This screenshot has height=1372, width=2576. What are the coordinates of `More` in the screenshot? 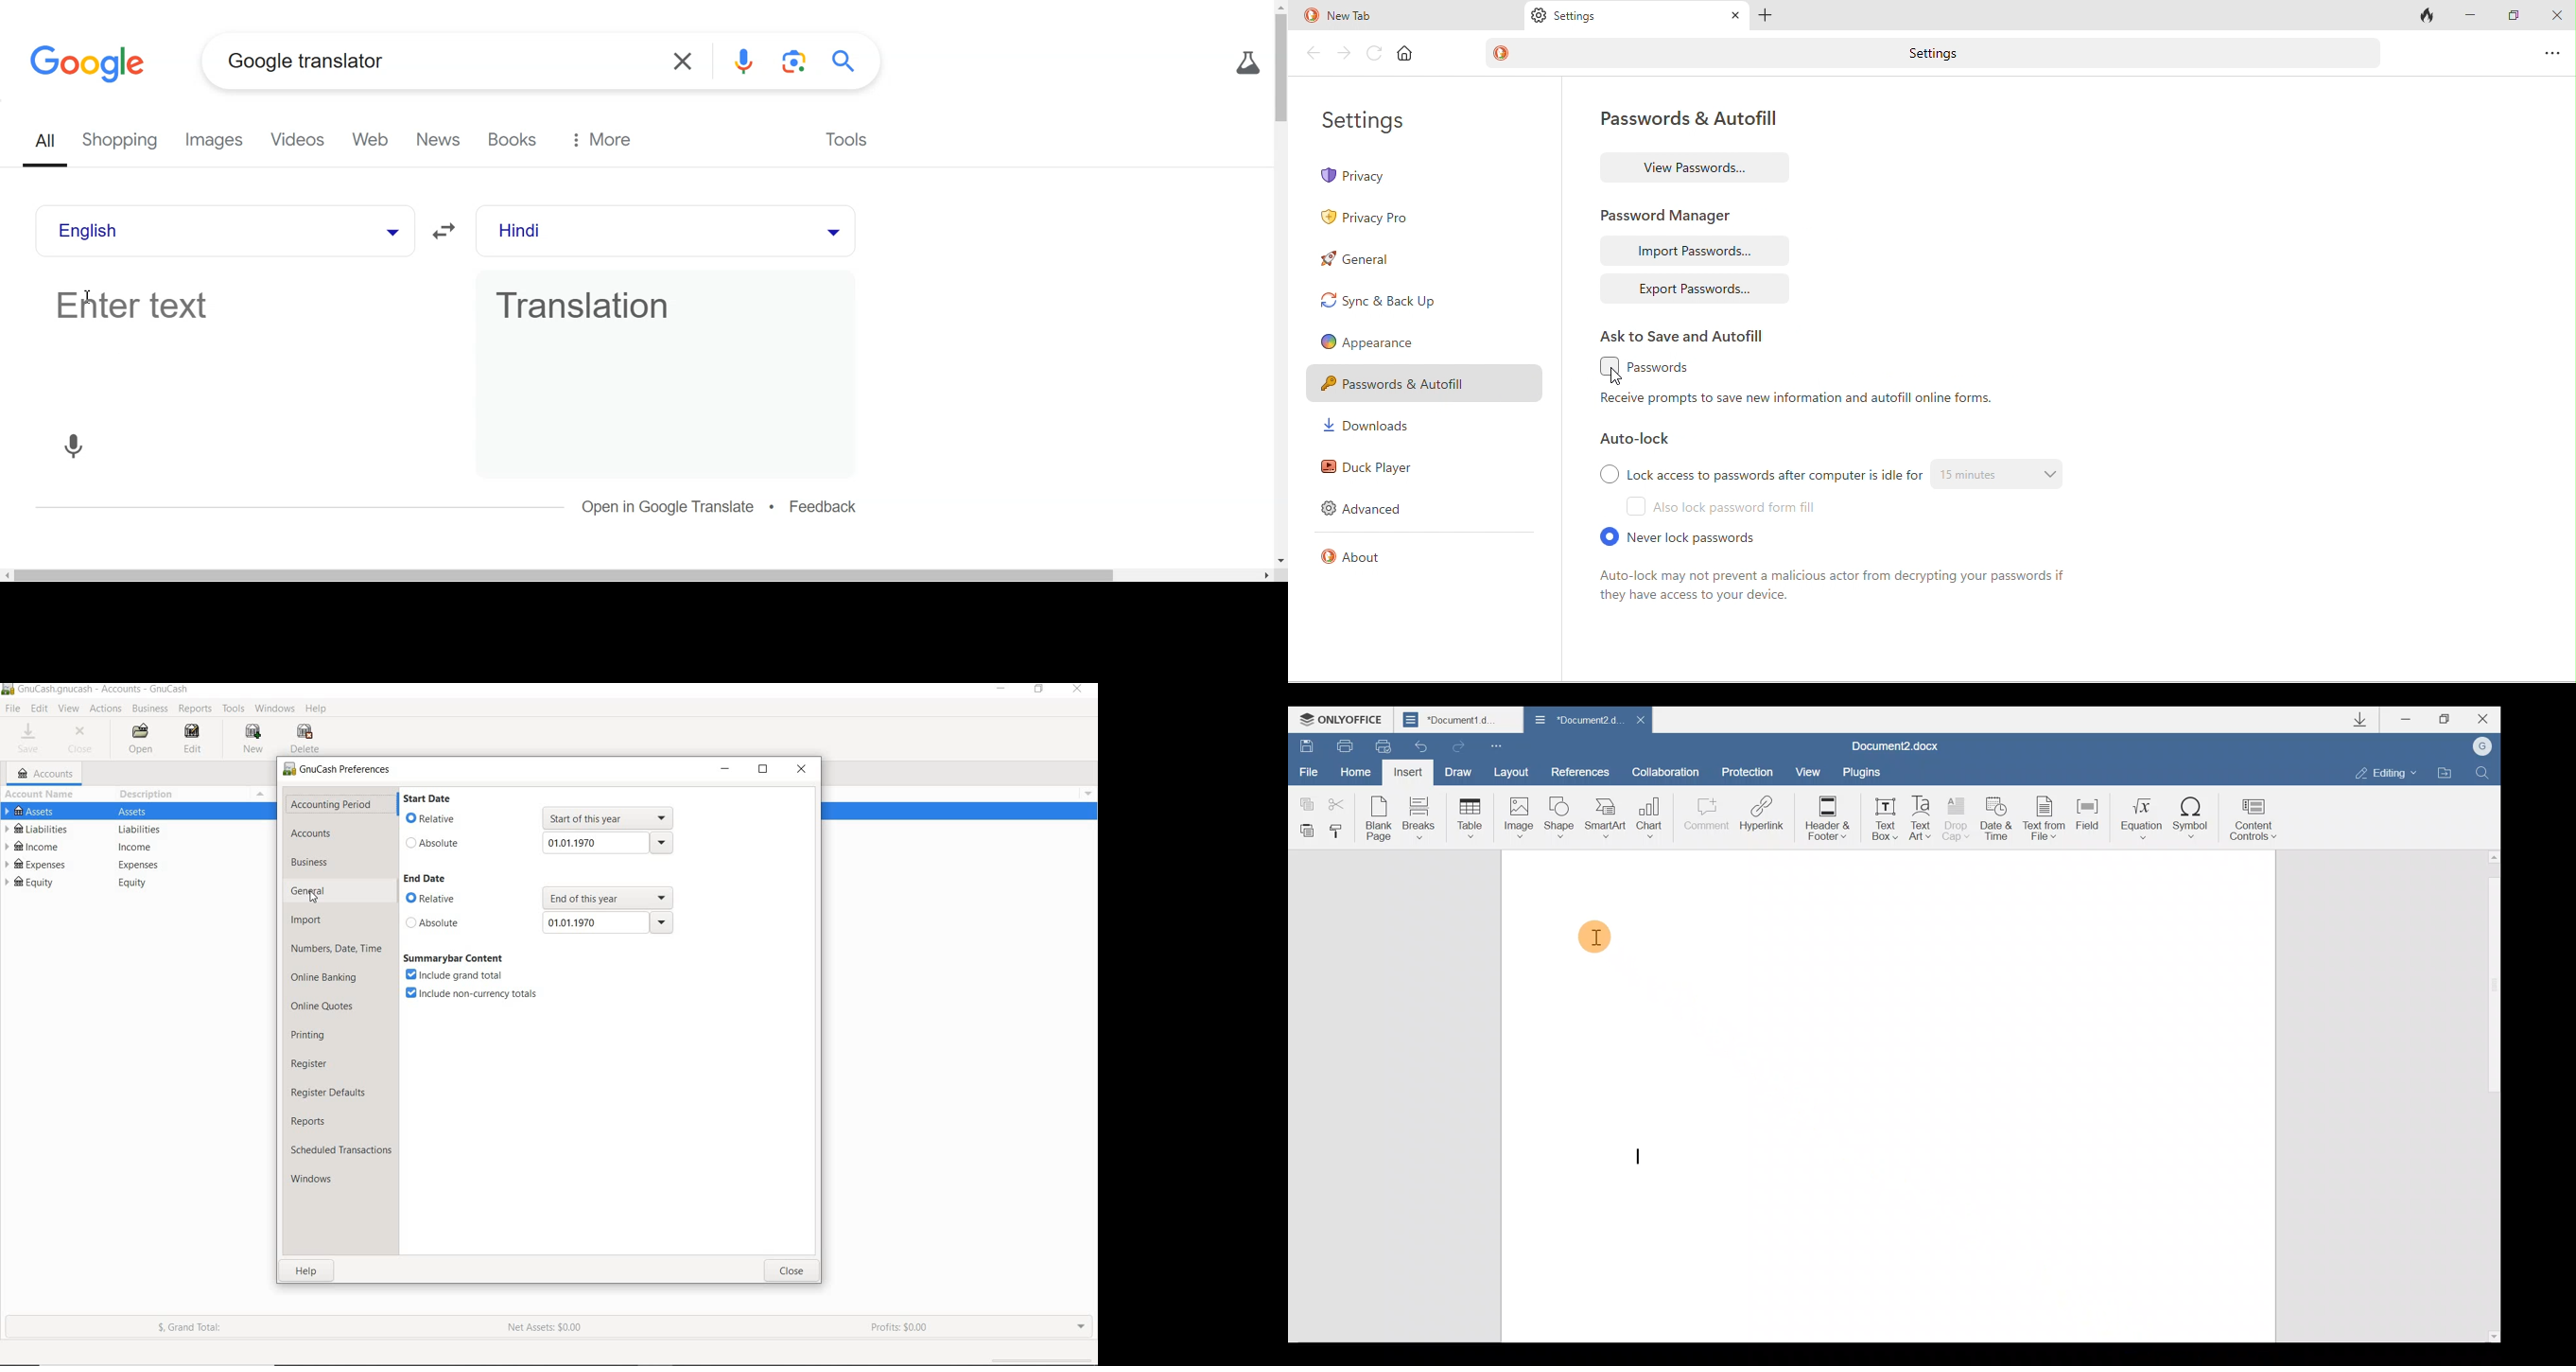 It's located at (602, 140).